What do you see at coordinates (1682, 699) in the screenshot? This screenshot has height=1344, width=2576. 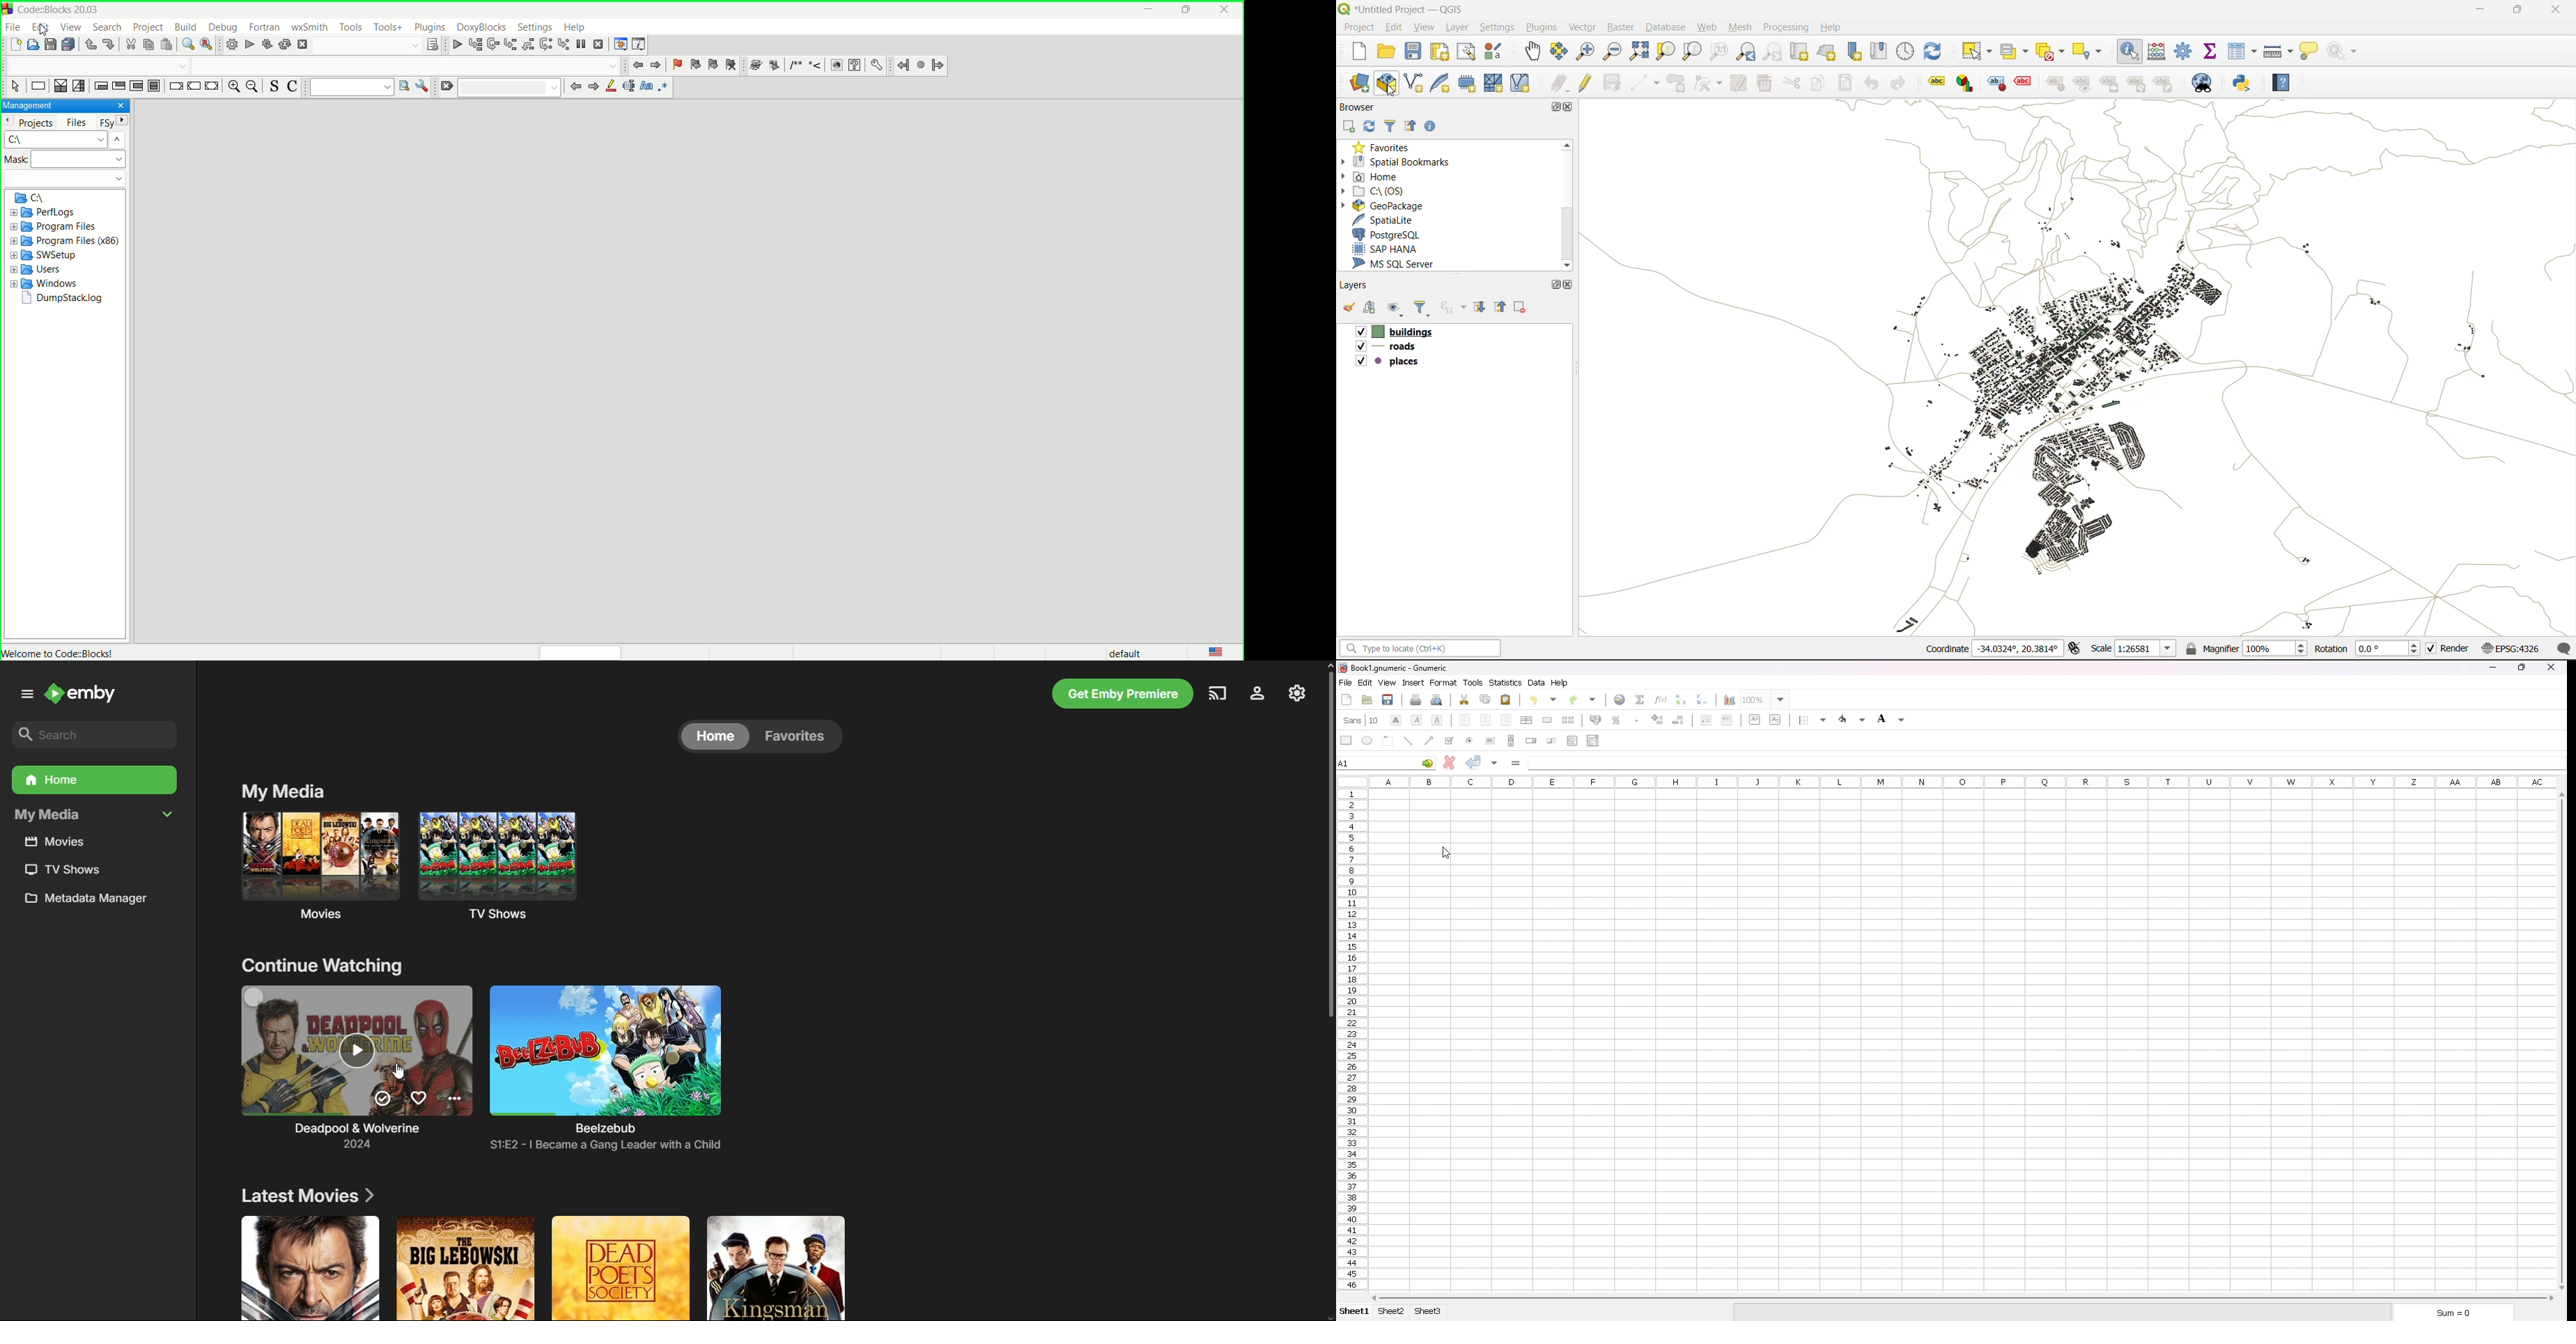 I see `sort ascending` at bounding box center [1682, 699].